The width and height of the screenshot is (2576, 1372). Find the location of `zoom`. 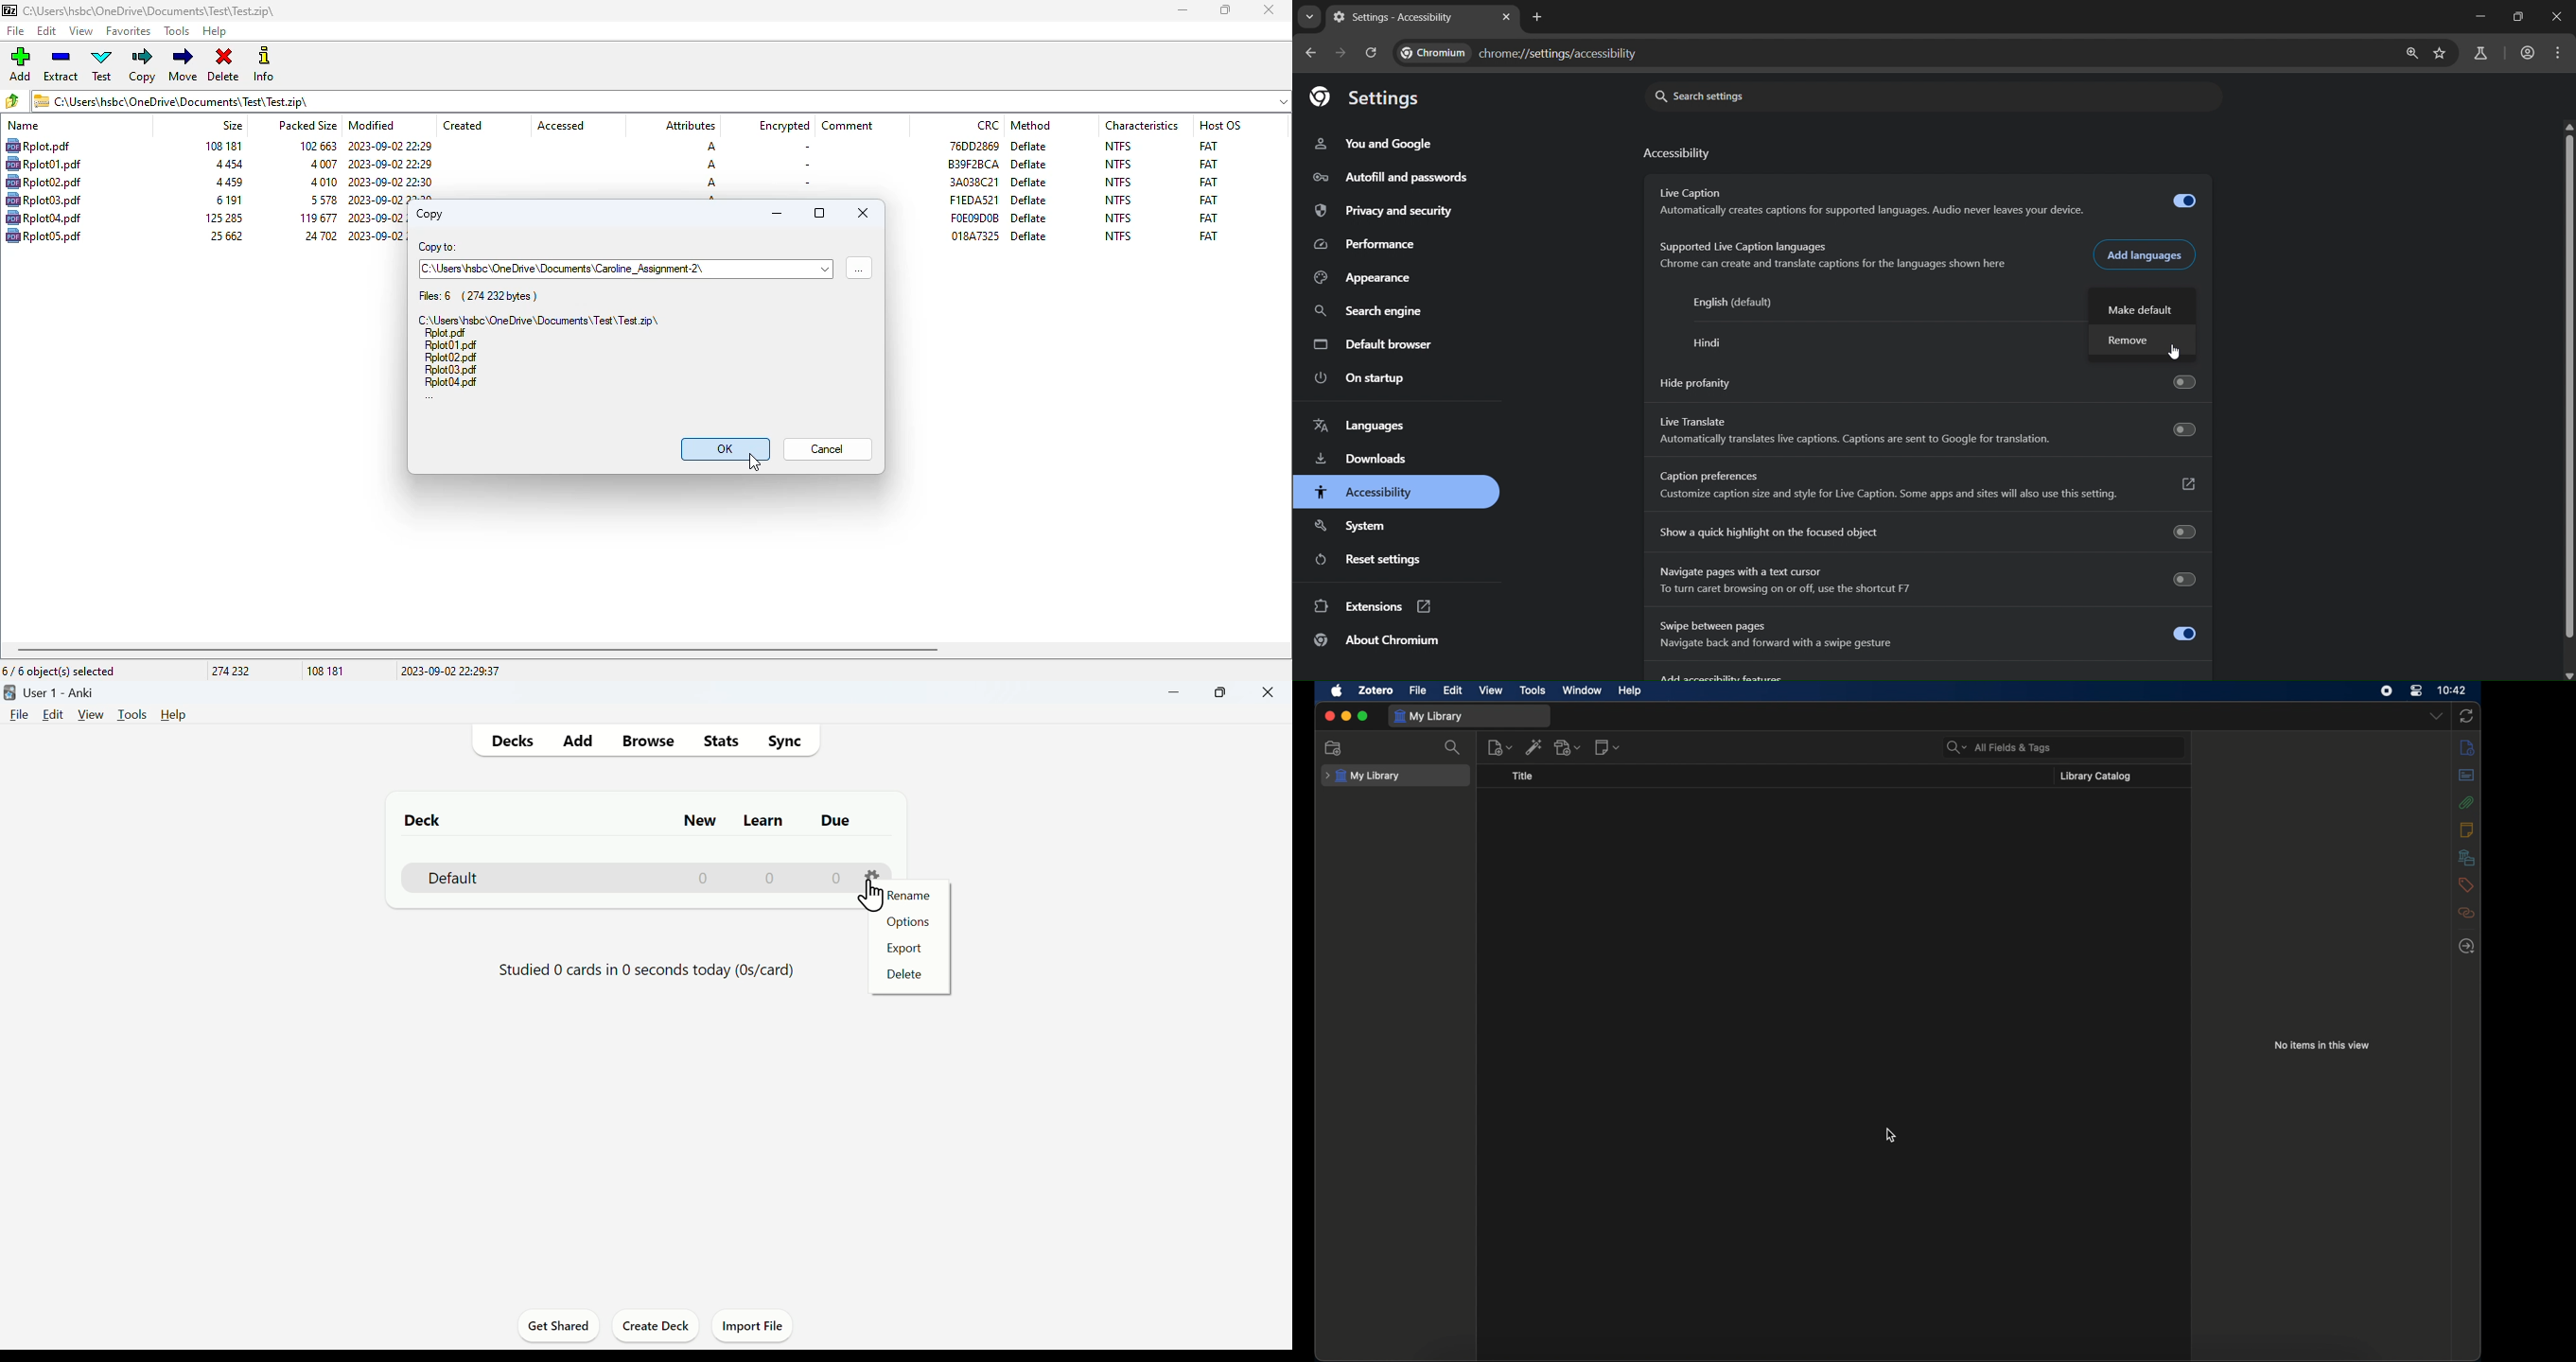

zoom is located at coordinates (2409, 54).